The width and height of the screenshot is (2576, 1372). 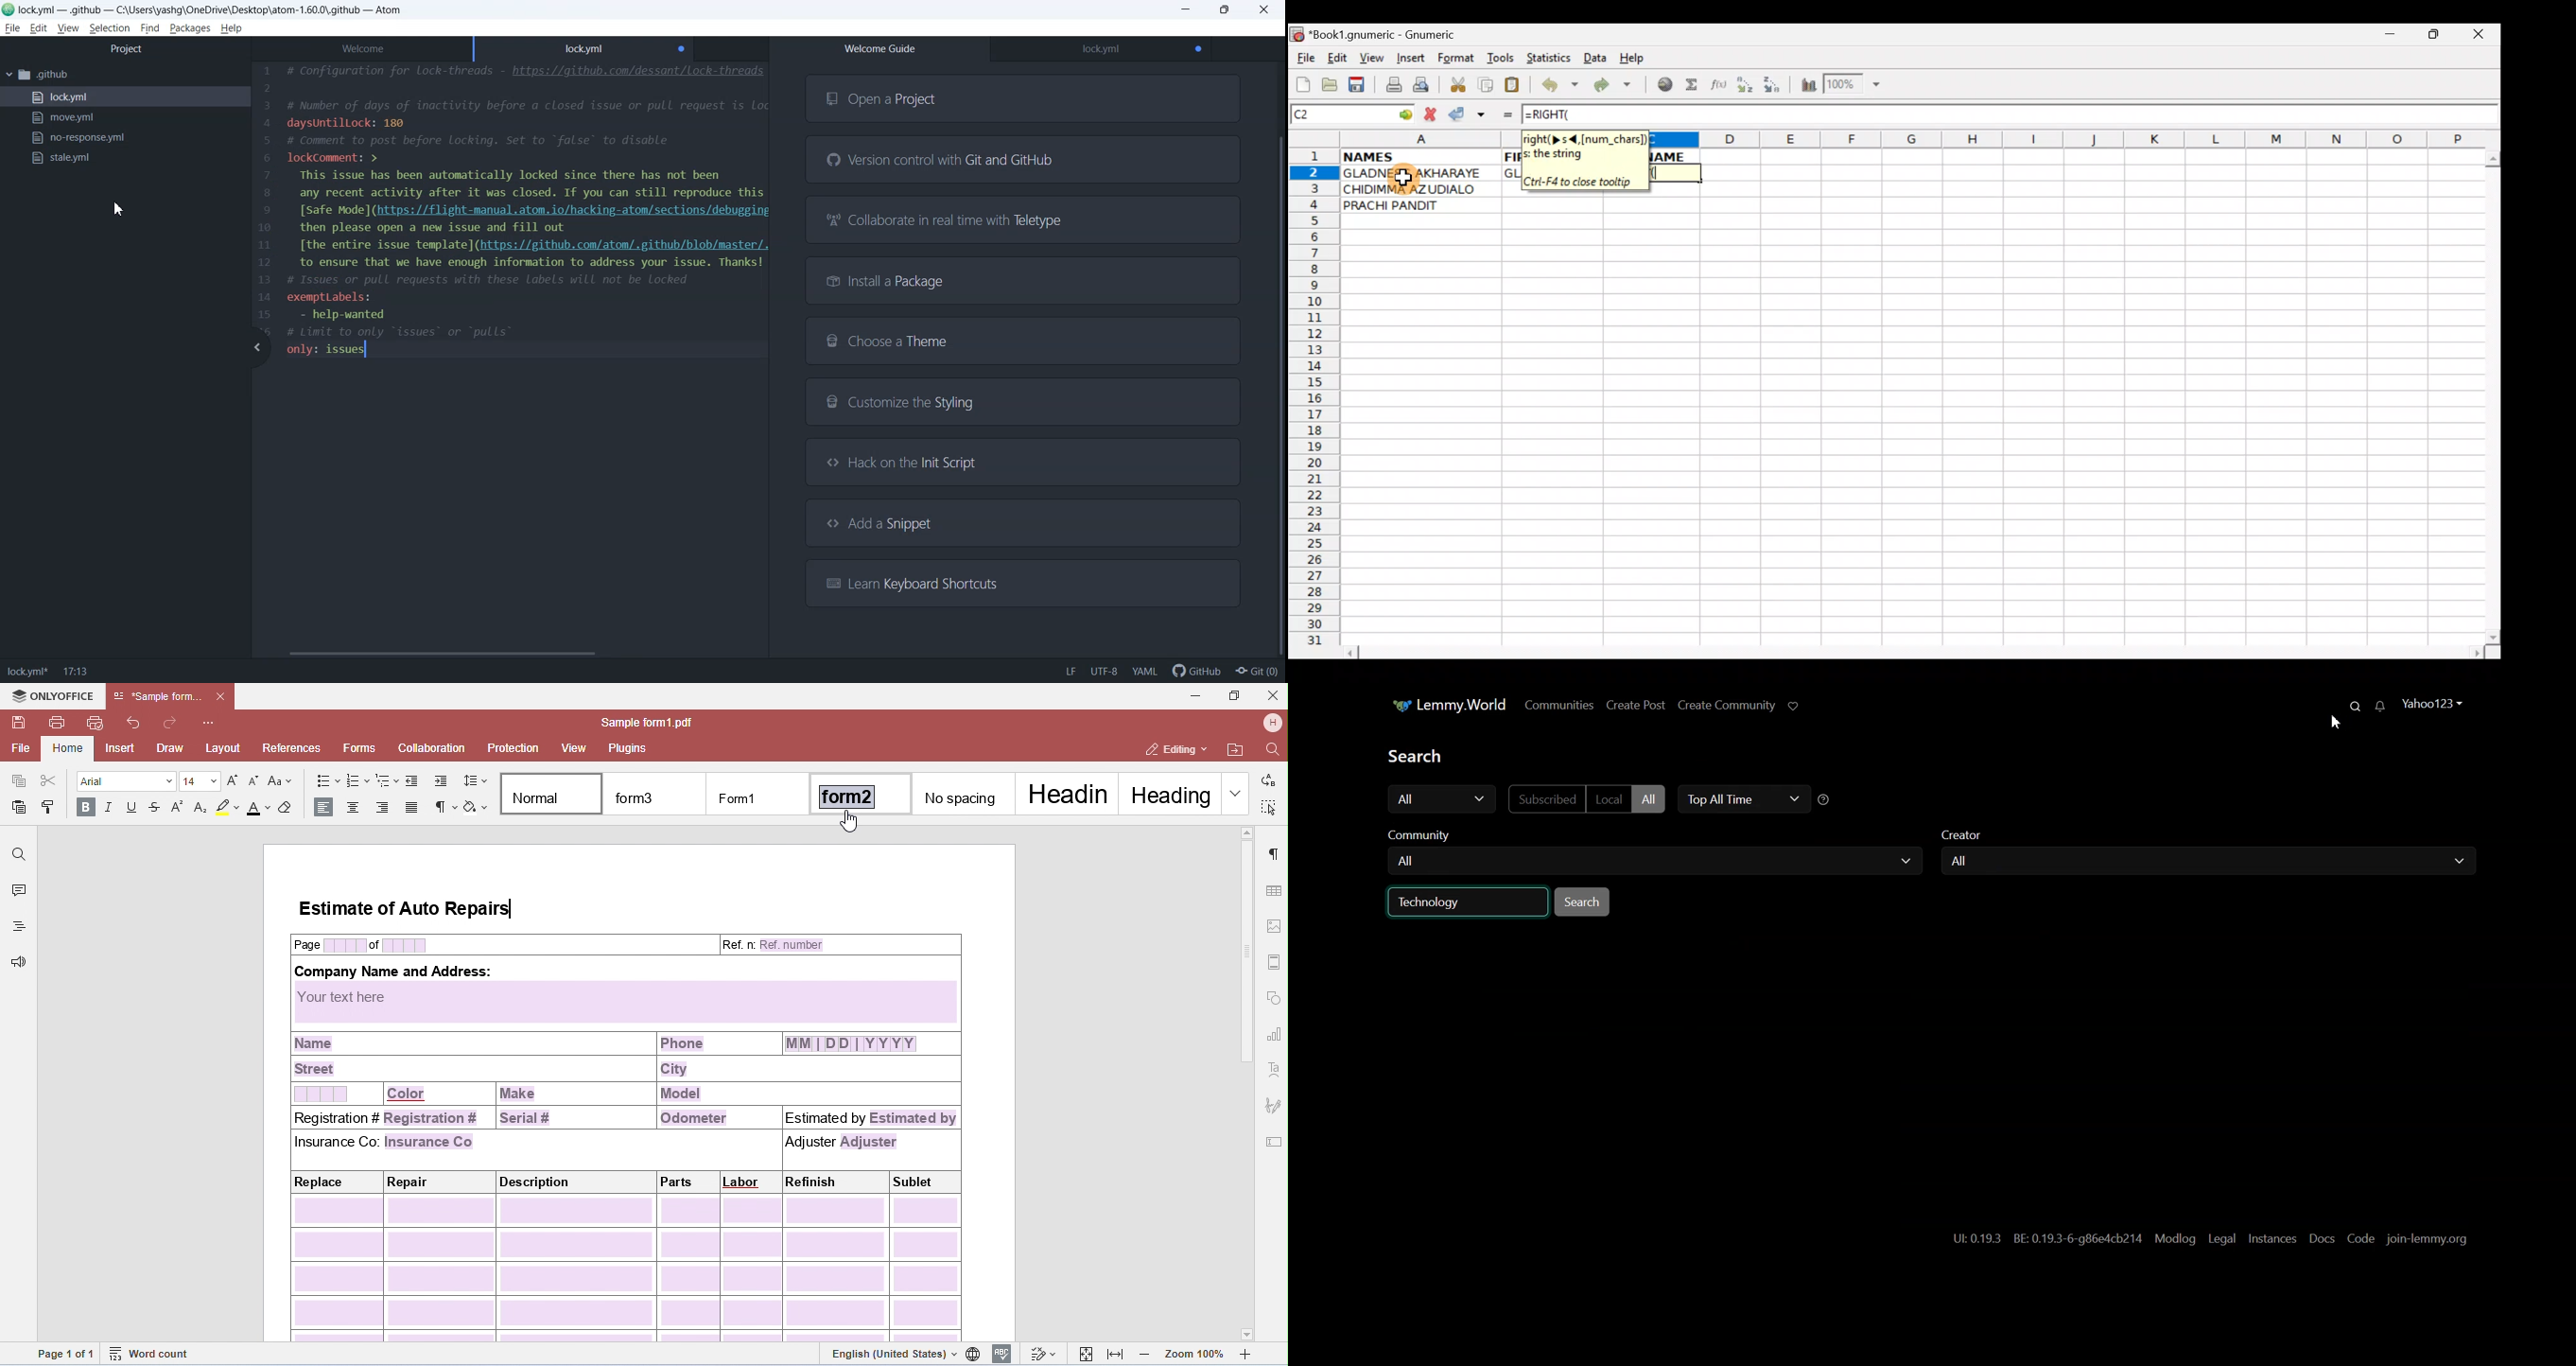 I want to click on =RIGHT(, so click(x=1566, y=114).